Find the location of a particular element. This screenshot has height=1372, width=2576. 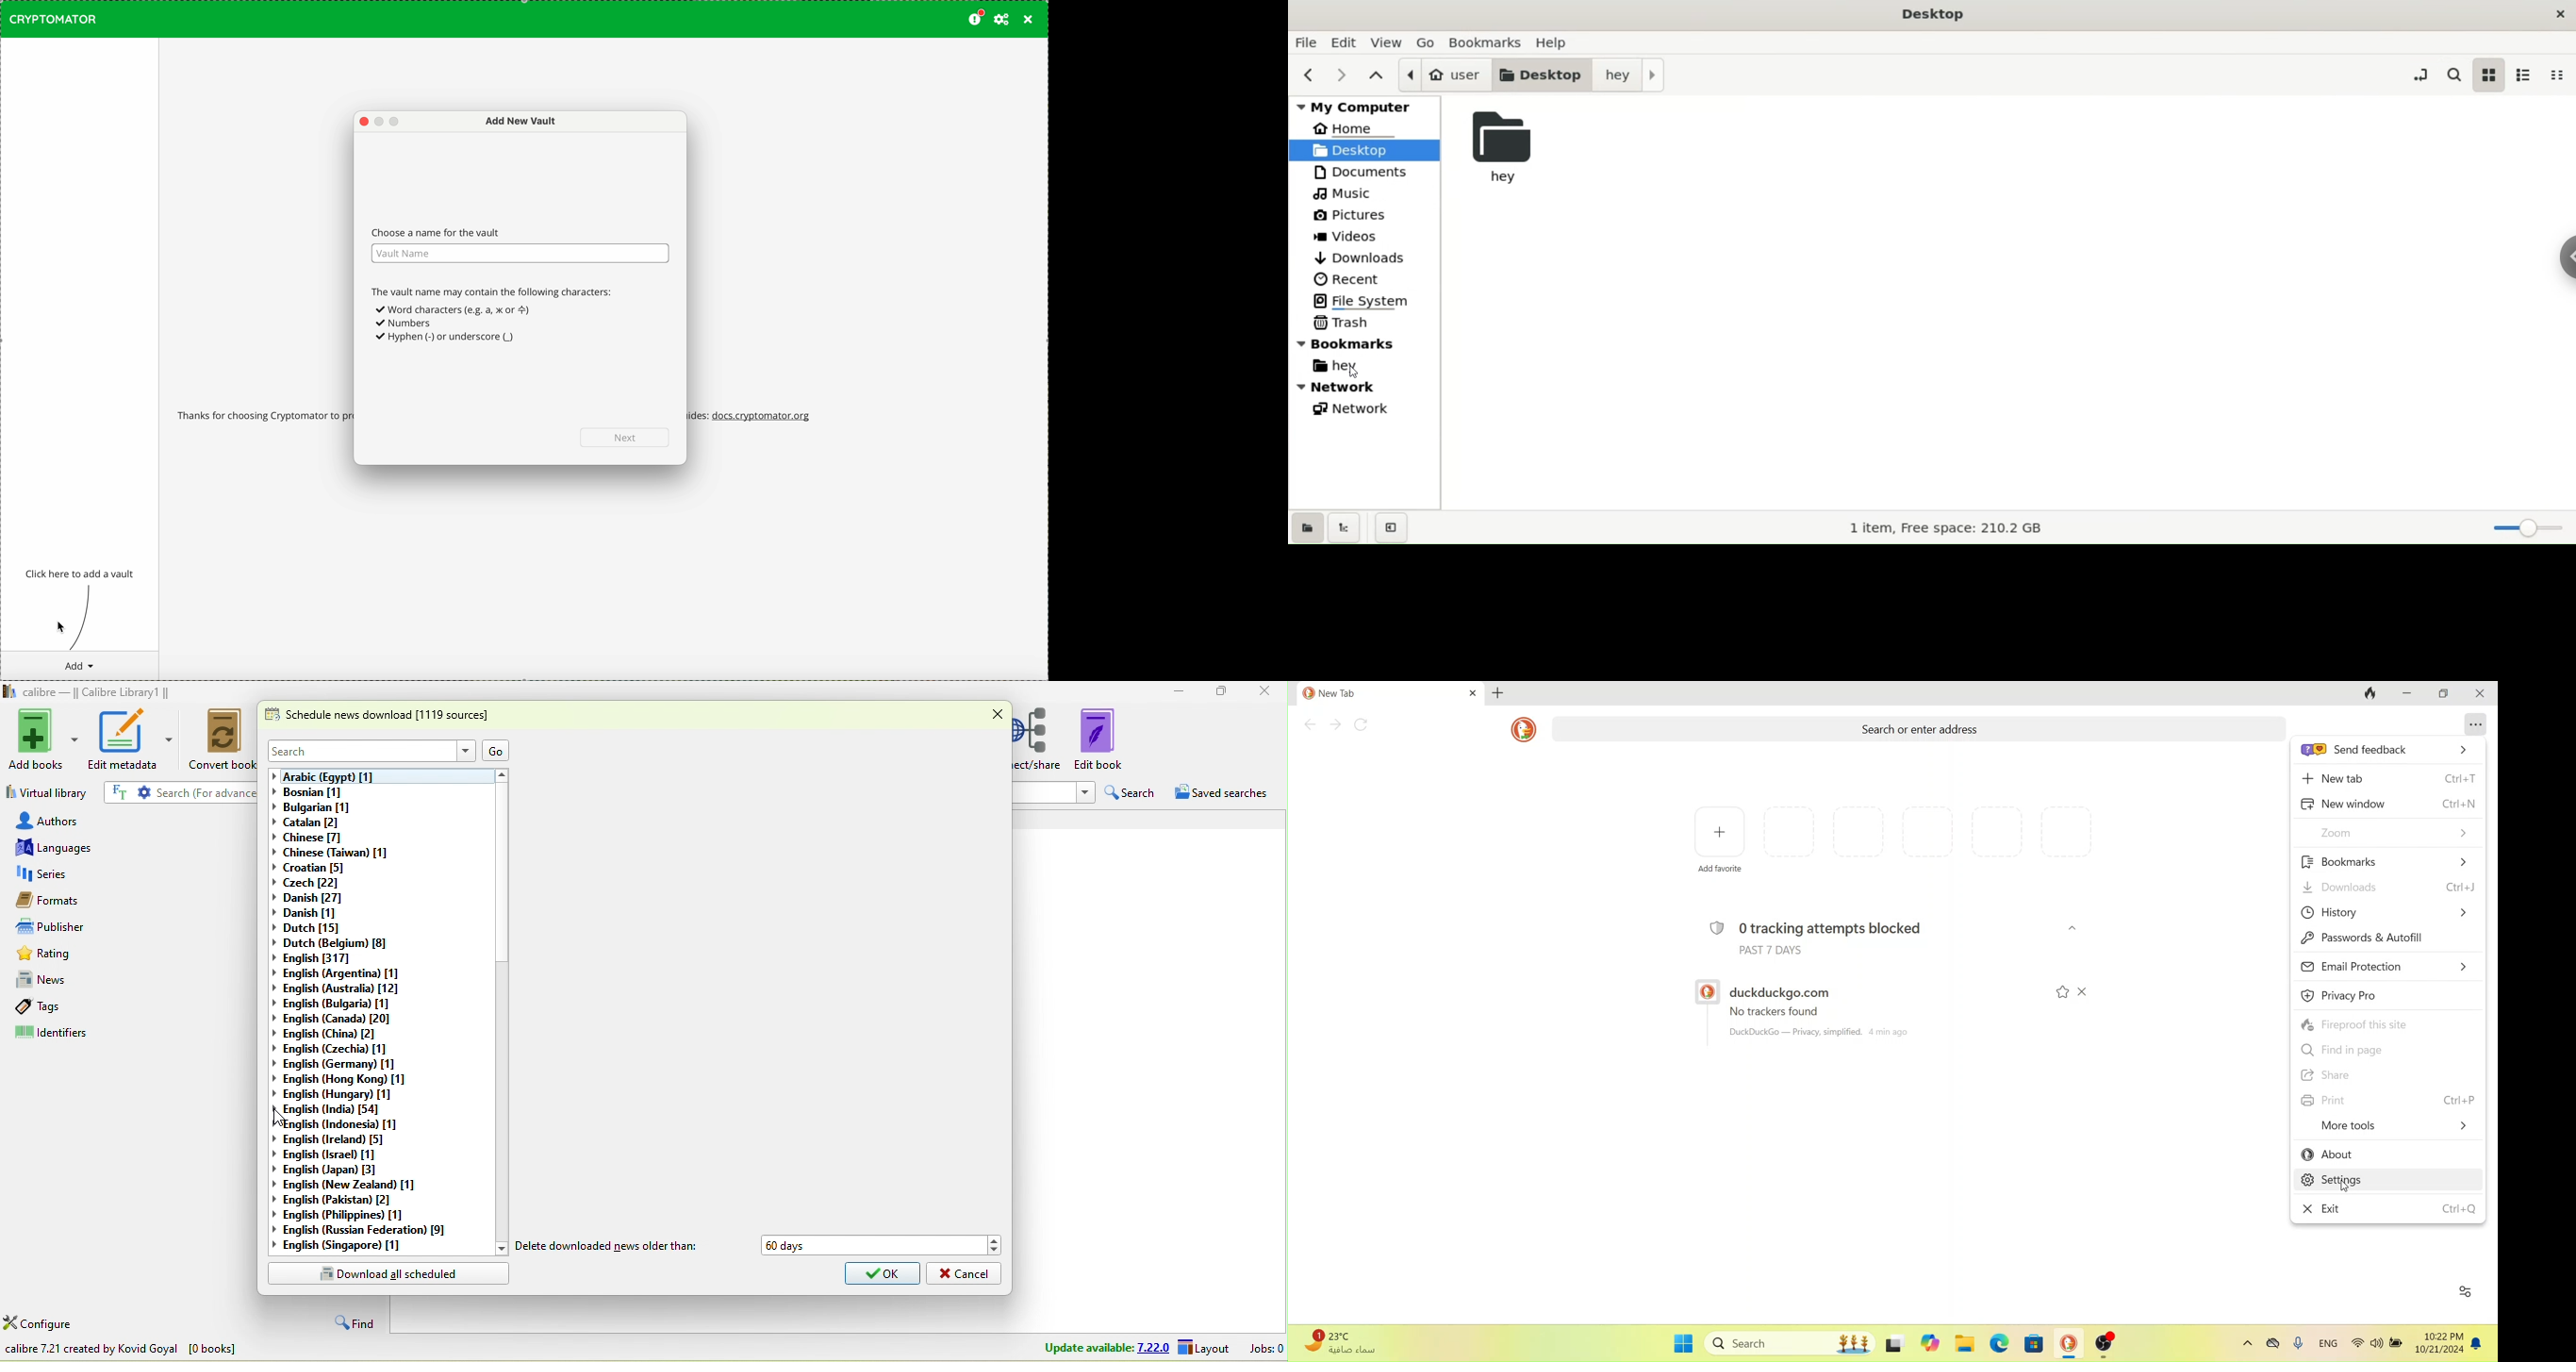

more tools is located at coordinates (2384, 1124).